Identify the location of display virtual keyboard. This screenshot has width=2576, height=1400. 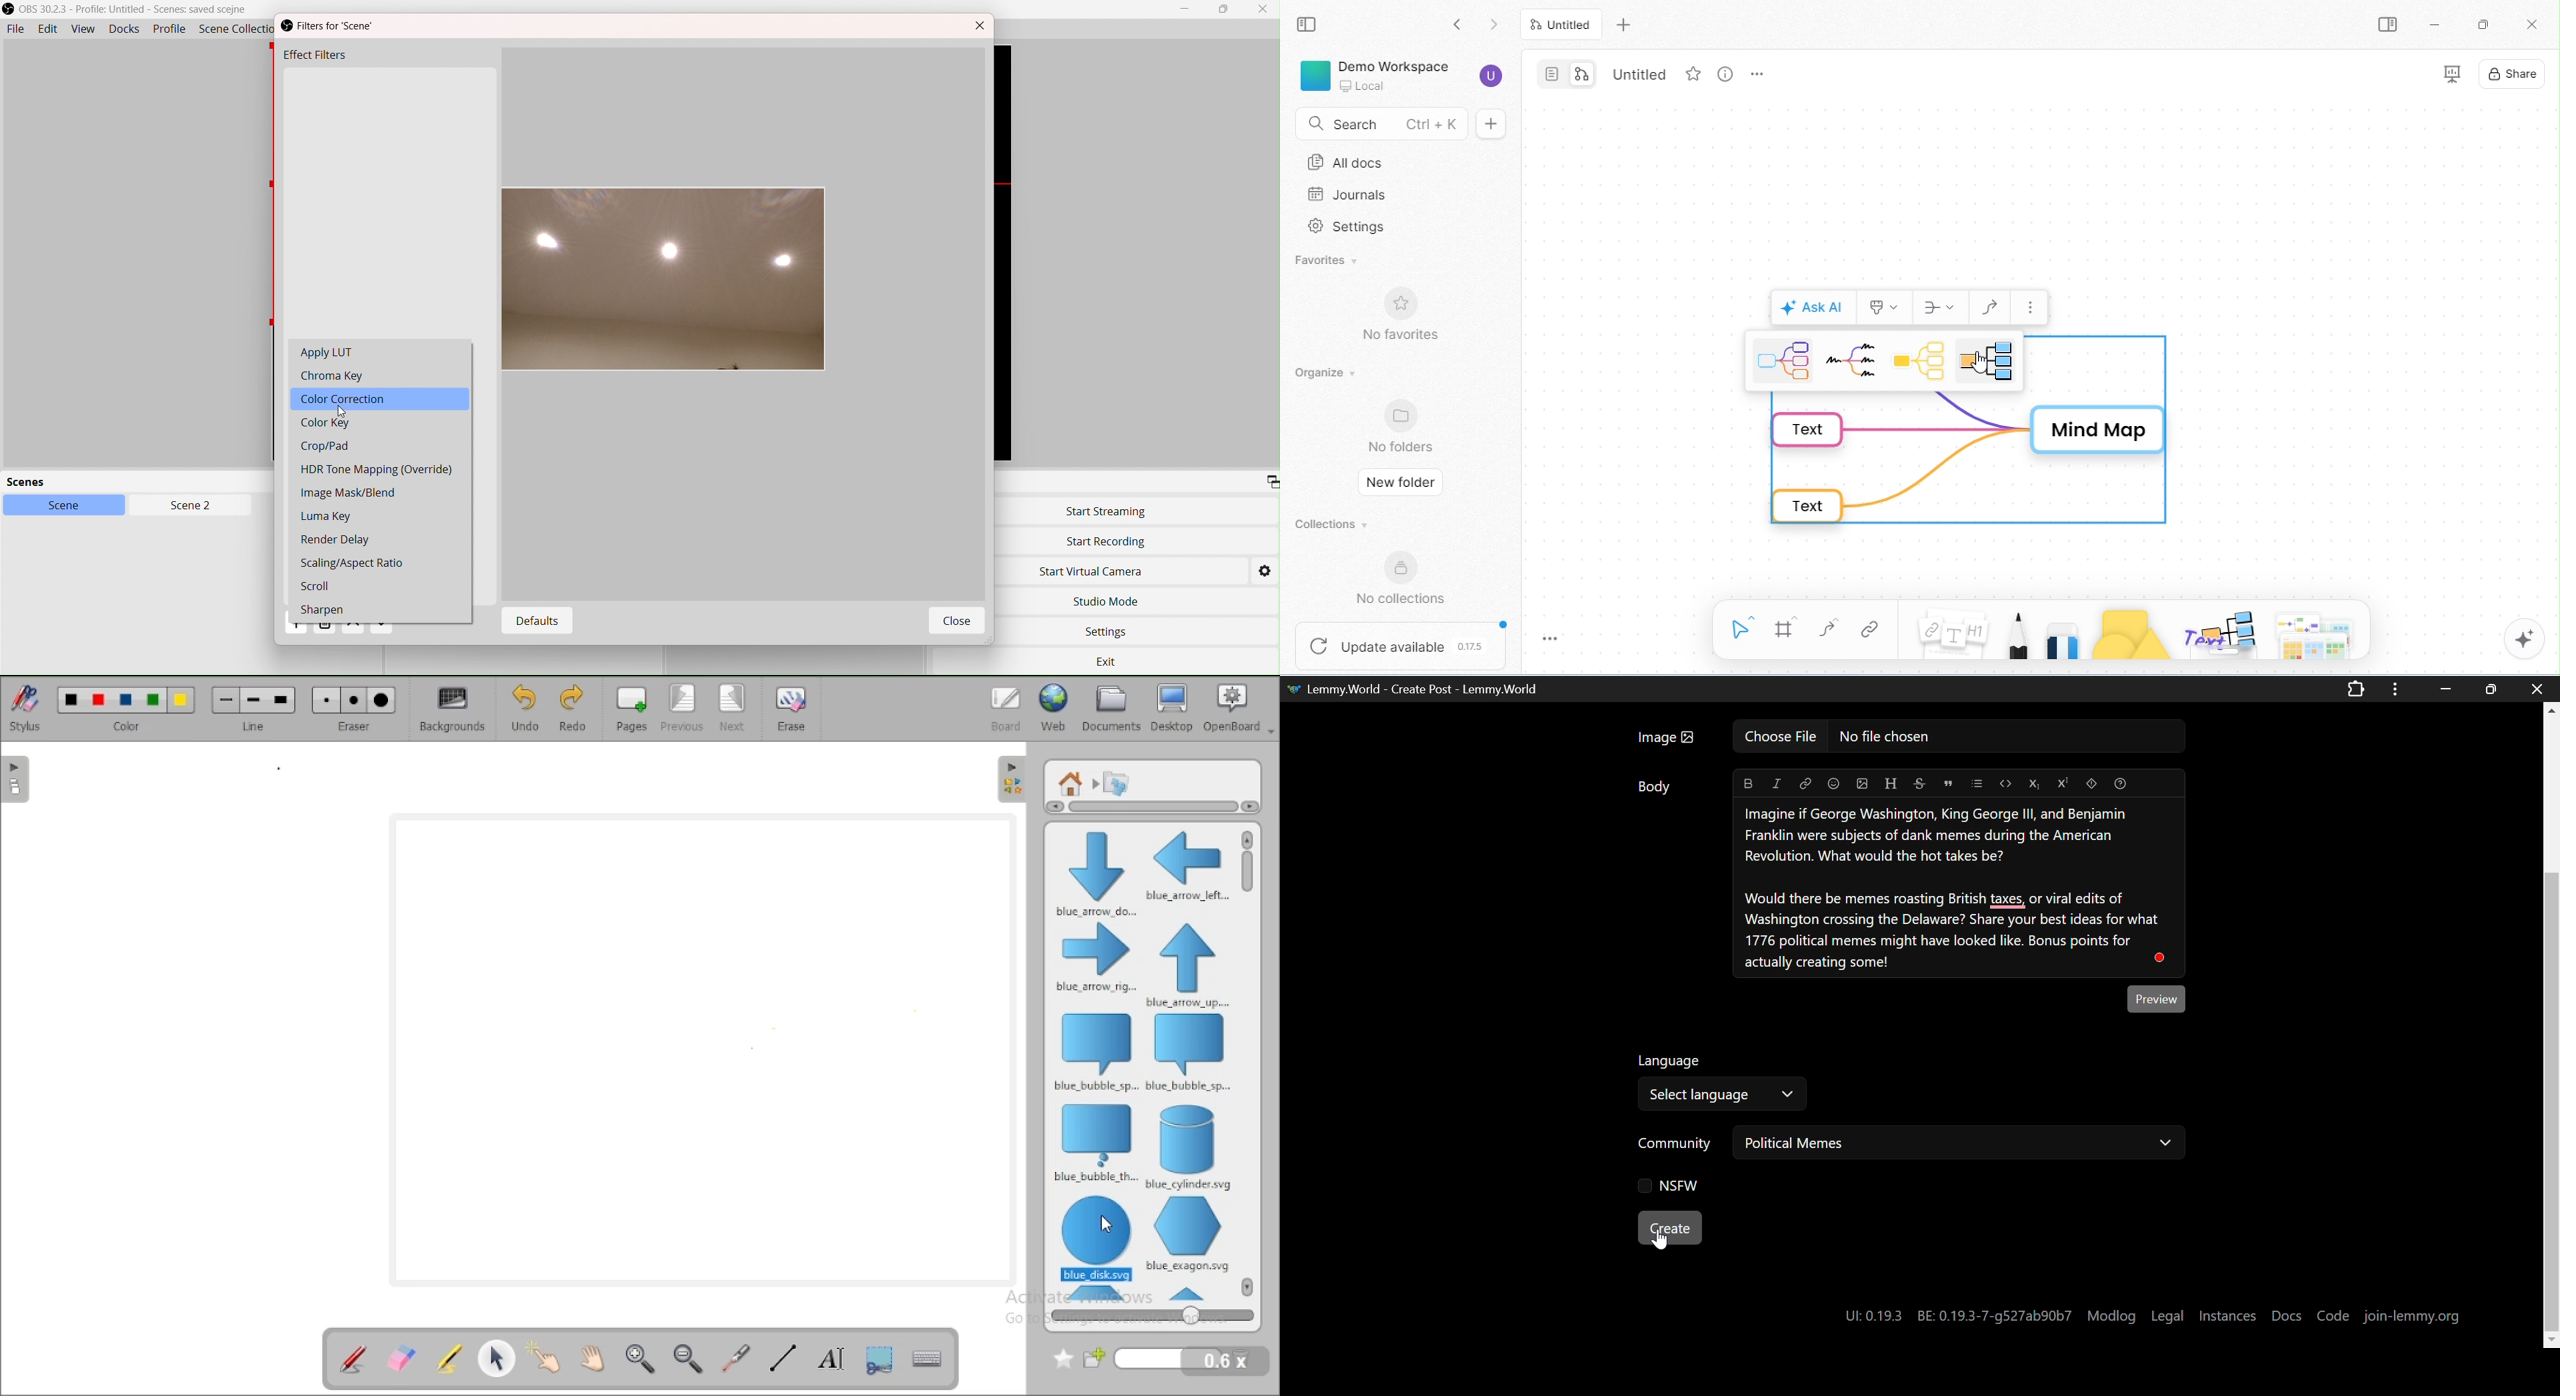
(928, 1357).